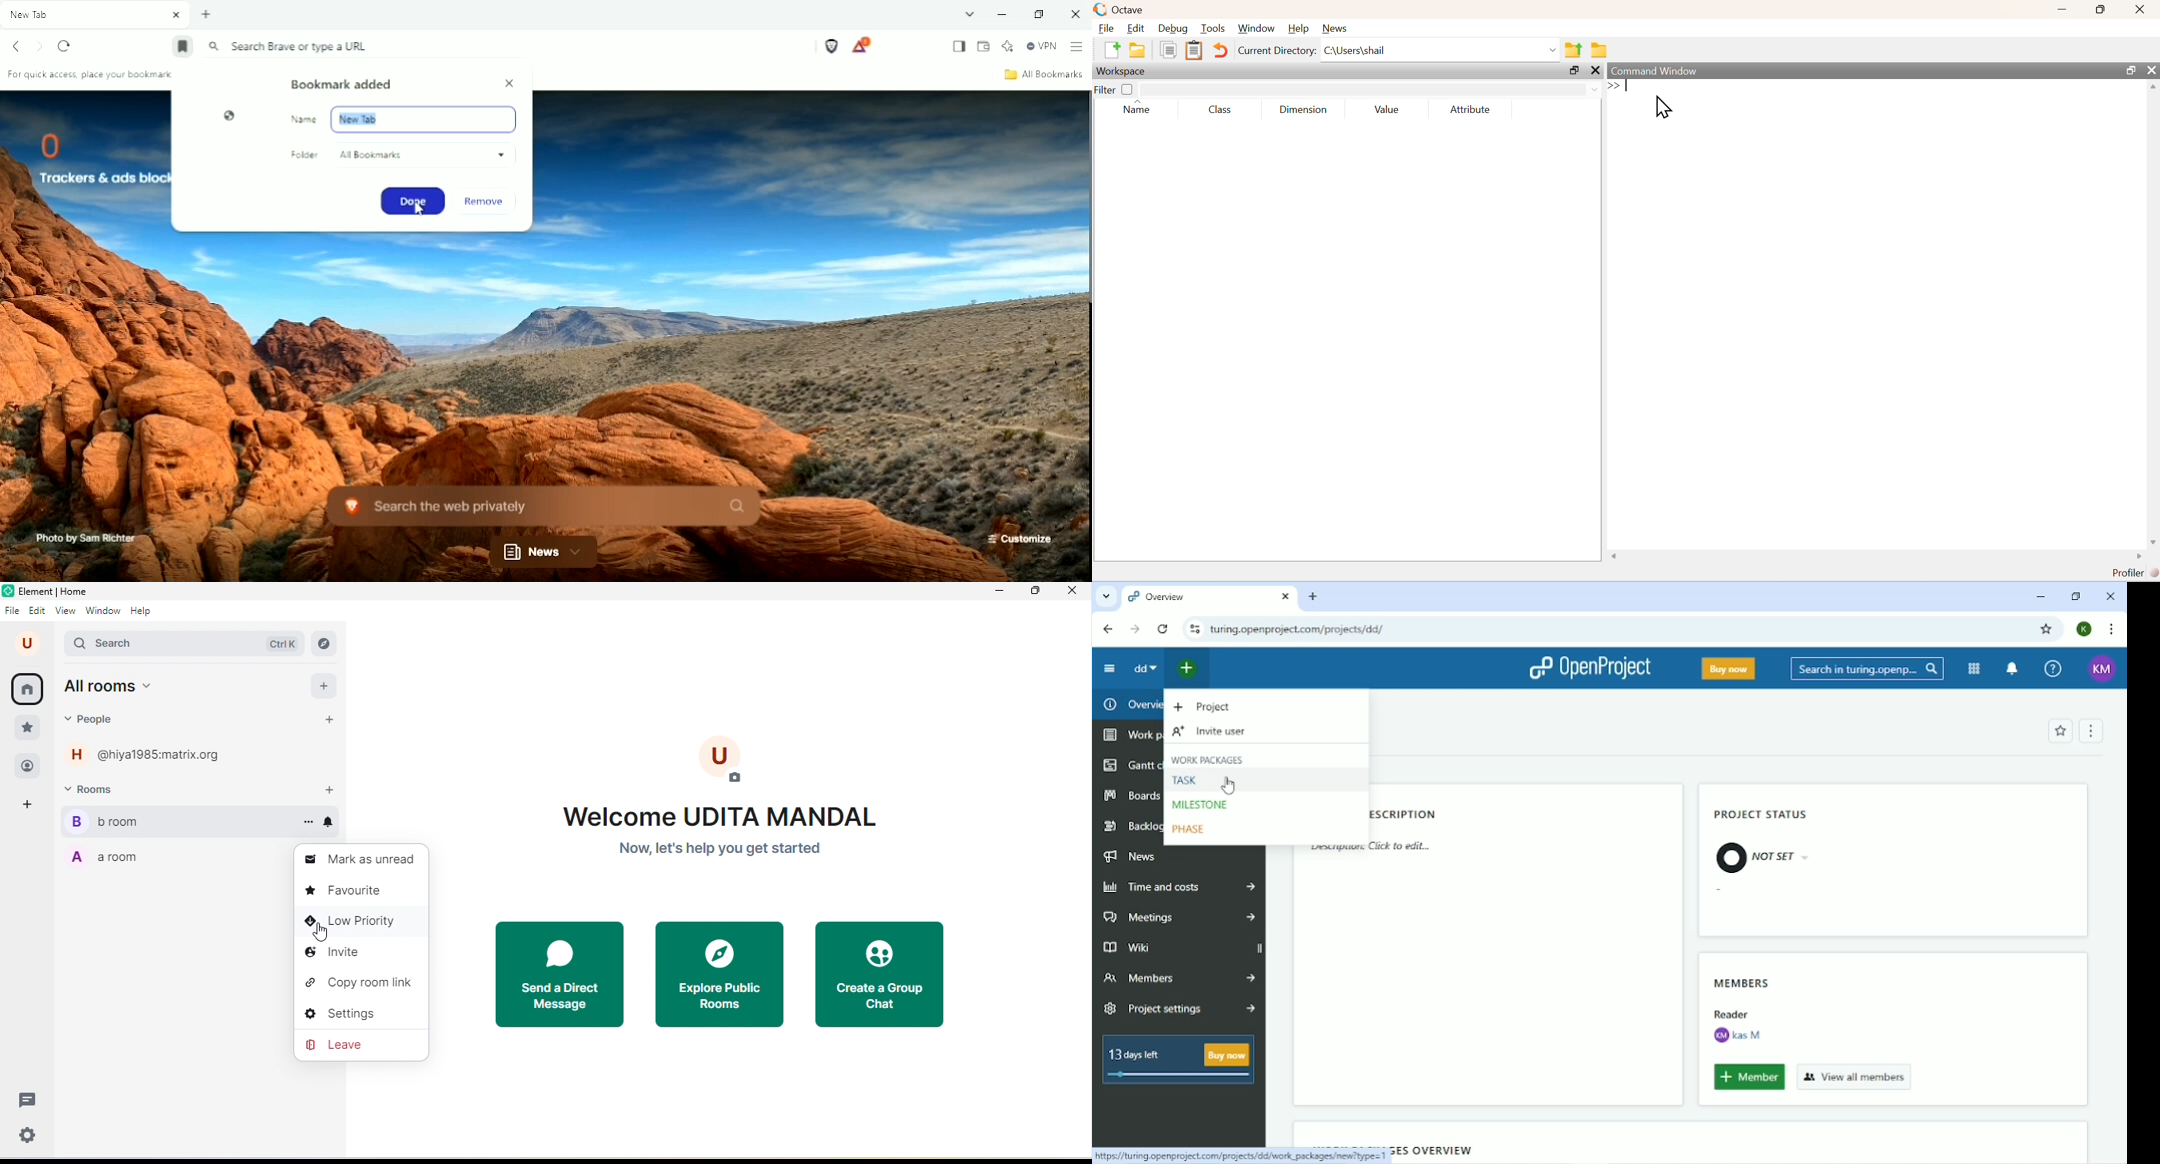 This screenshot has height=1176, width=2184. Describe the element at coordinates (1389, 108) in the screenshot. I see `Value` at that location.